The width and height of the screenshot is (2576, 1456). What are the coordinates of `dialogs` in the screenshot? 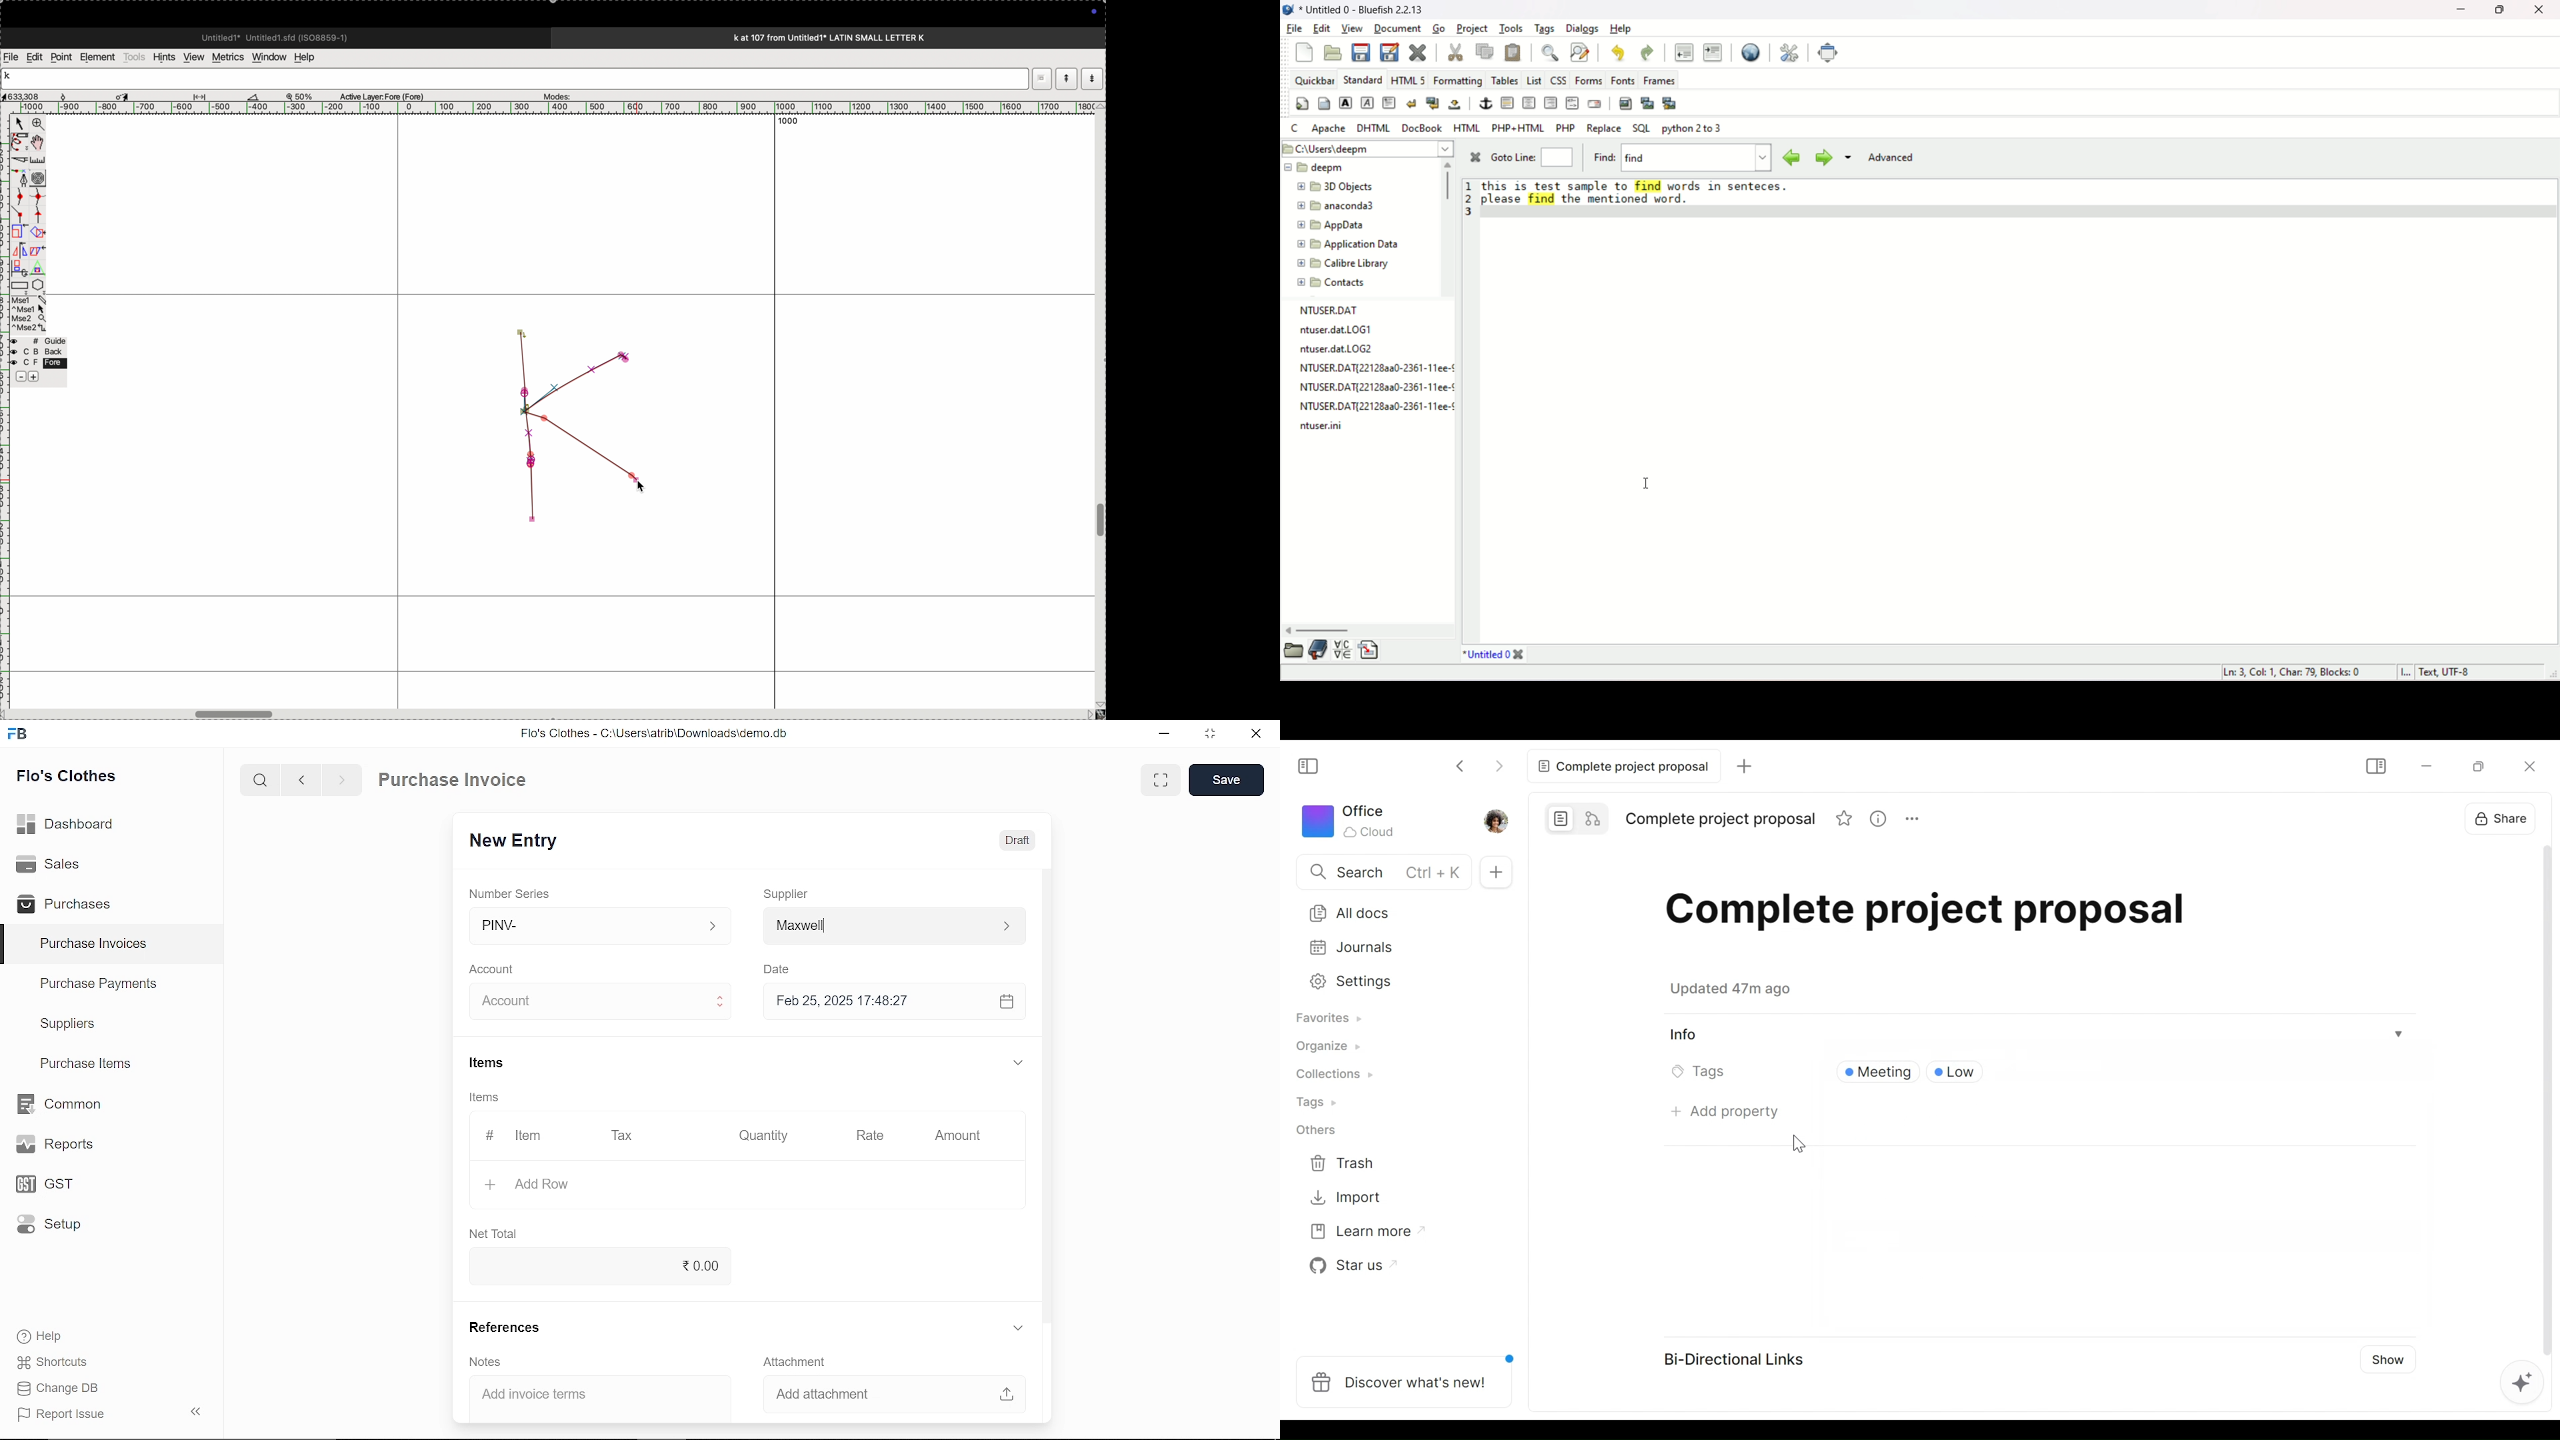 It's located at (1581, 29).